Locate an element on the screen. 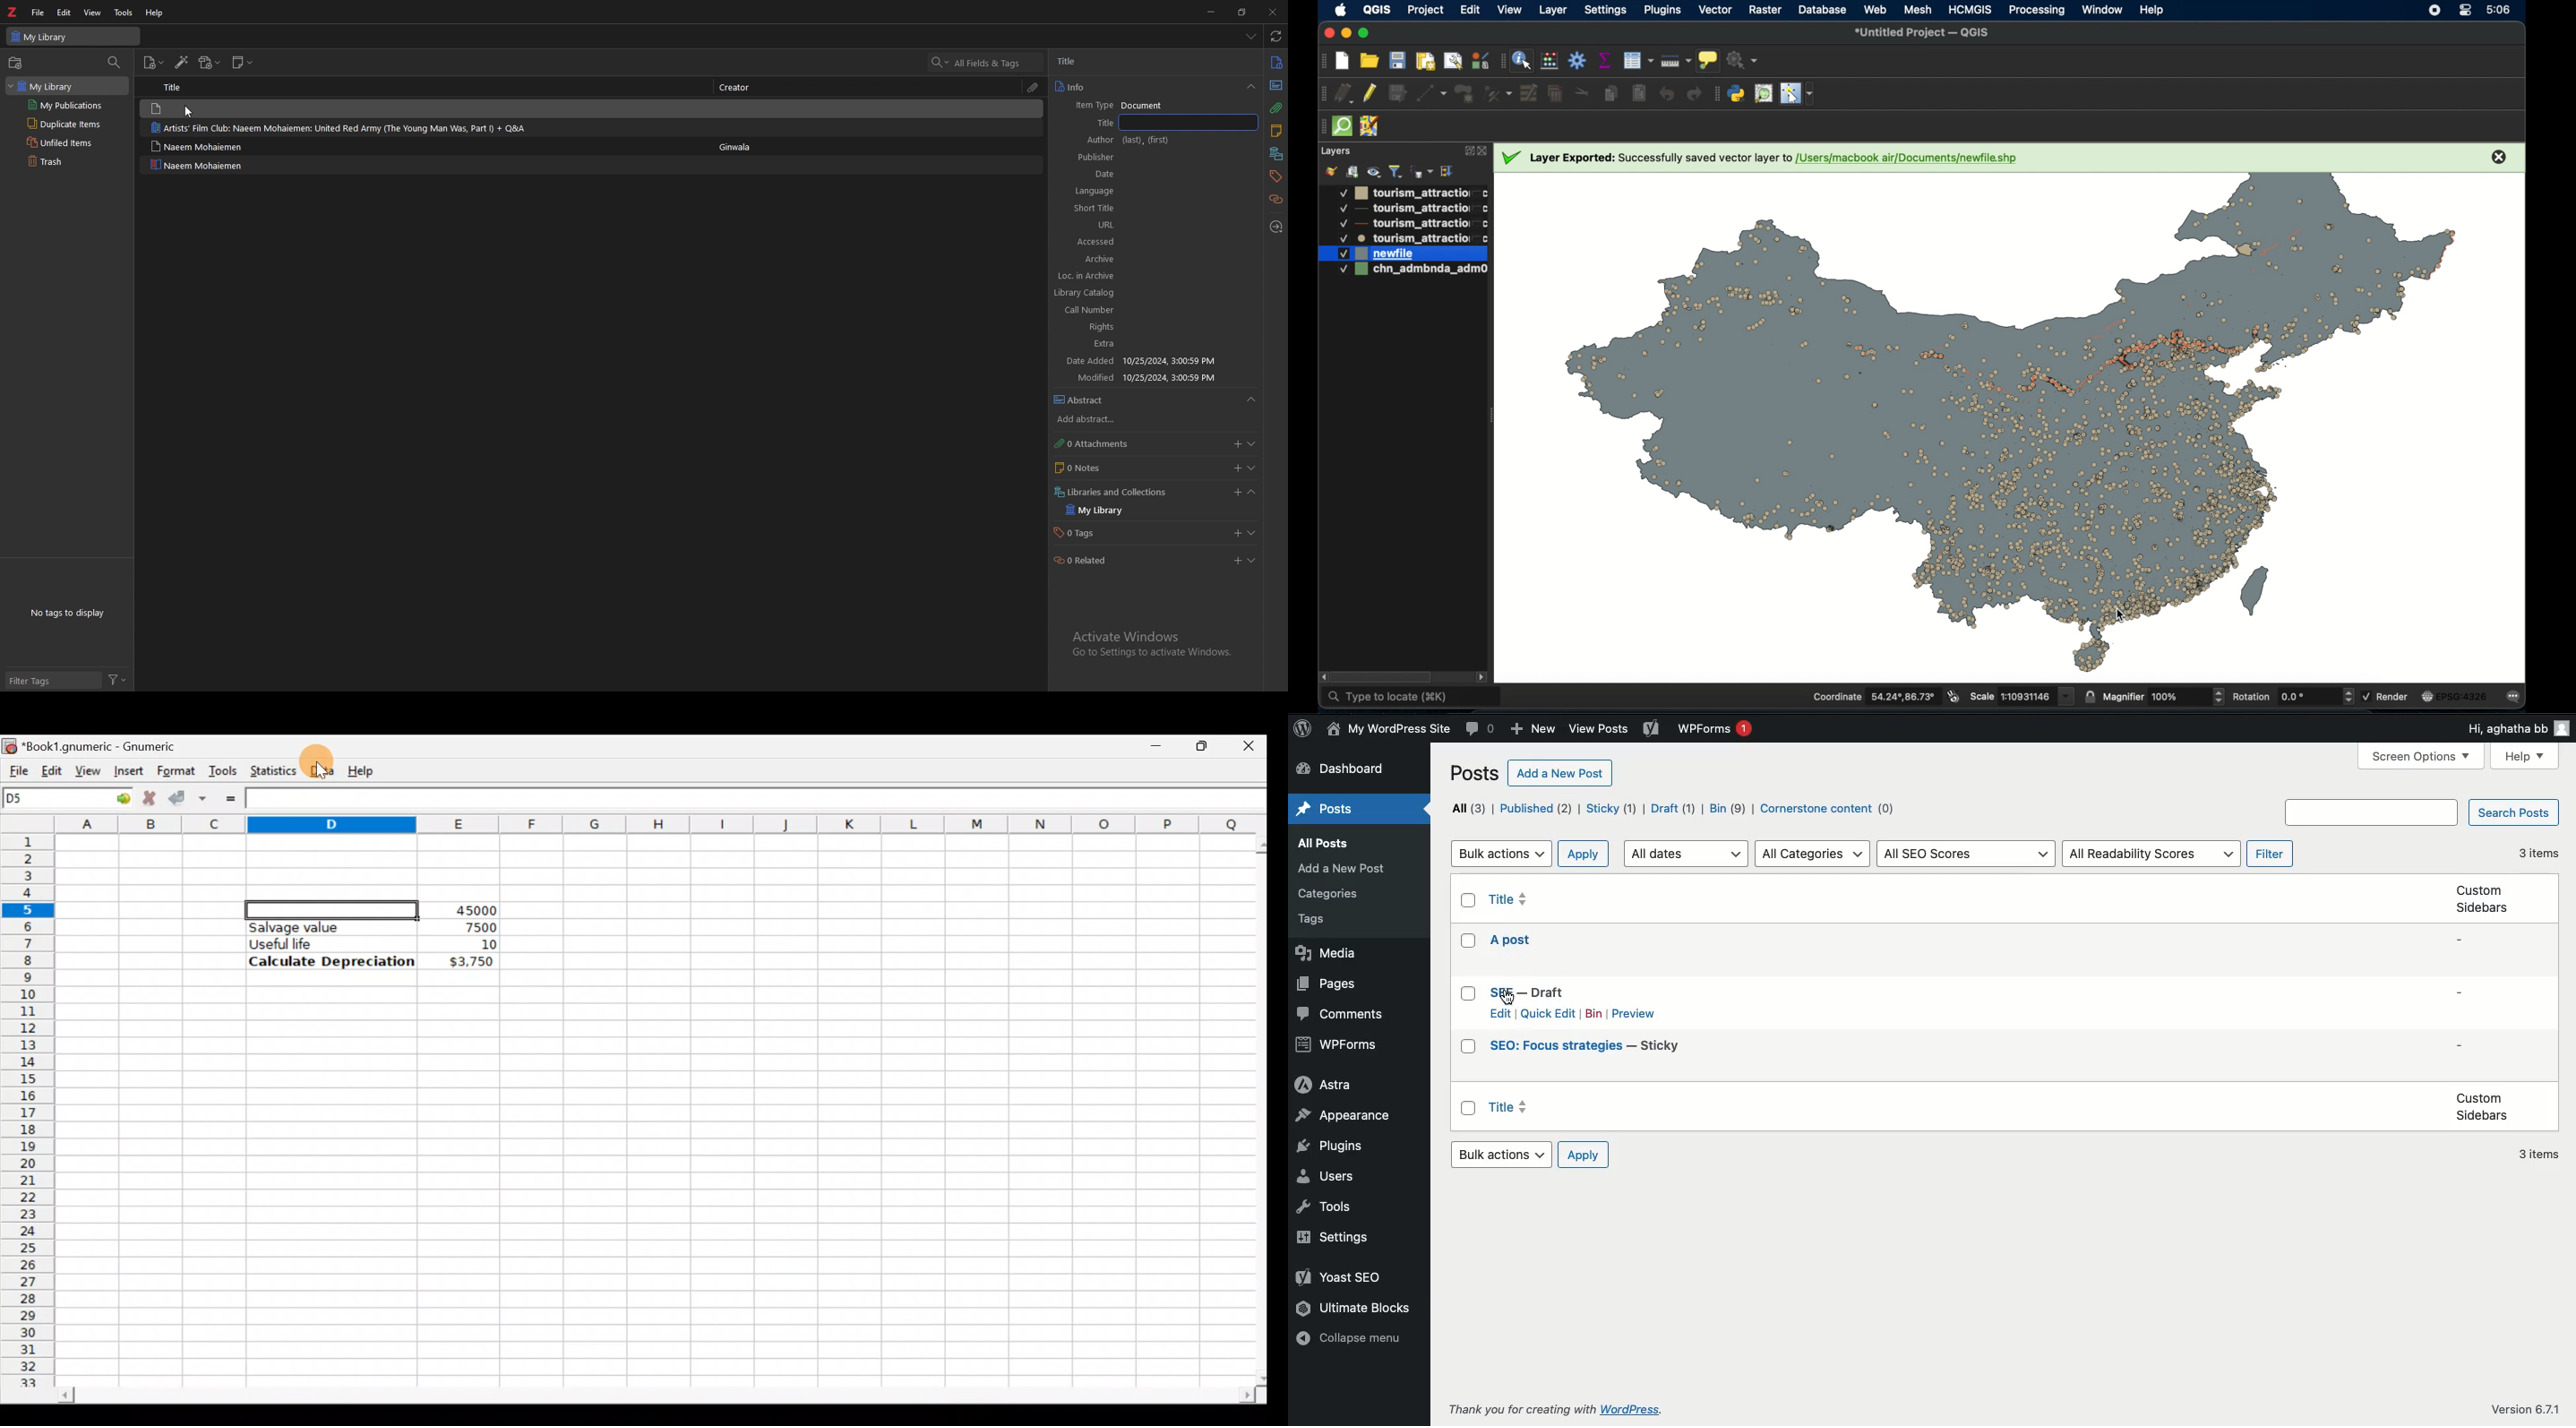 This screenshot has width=2576, height=1428. Preview  is located at coordinates (1636, 1014).